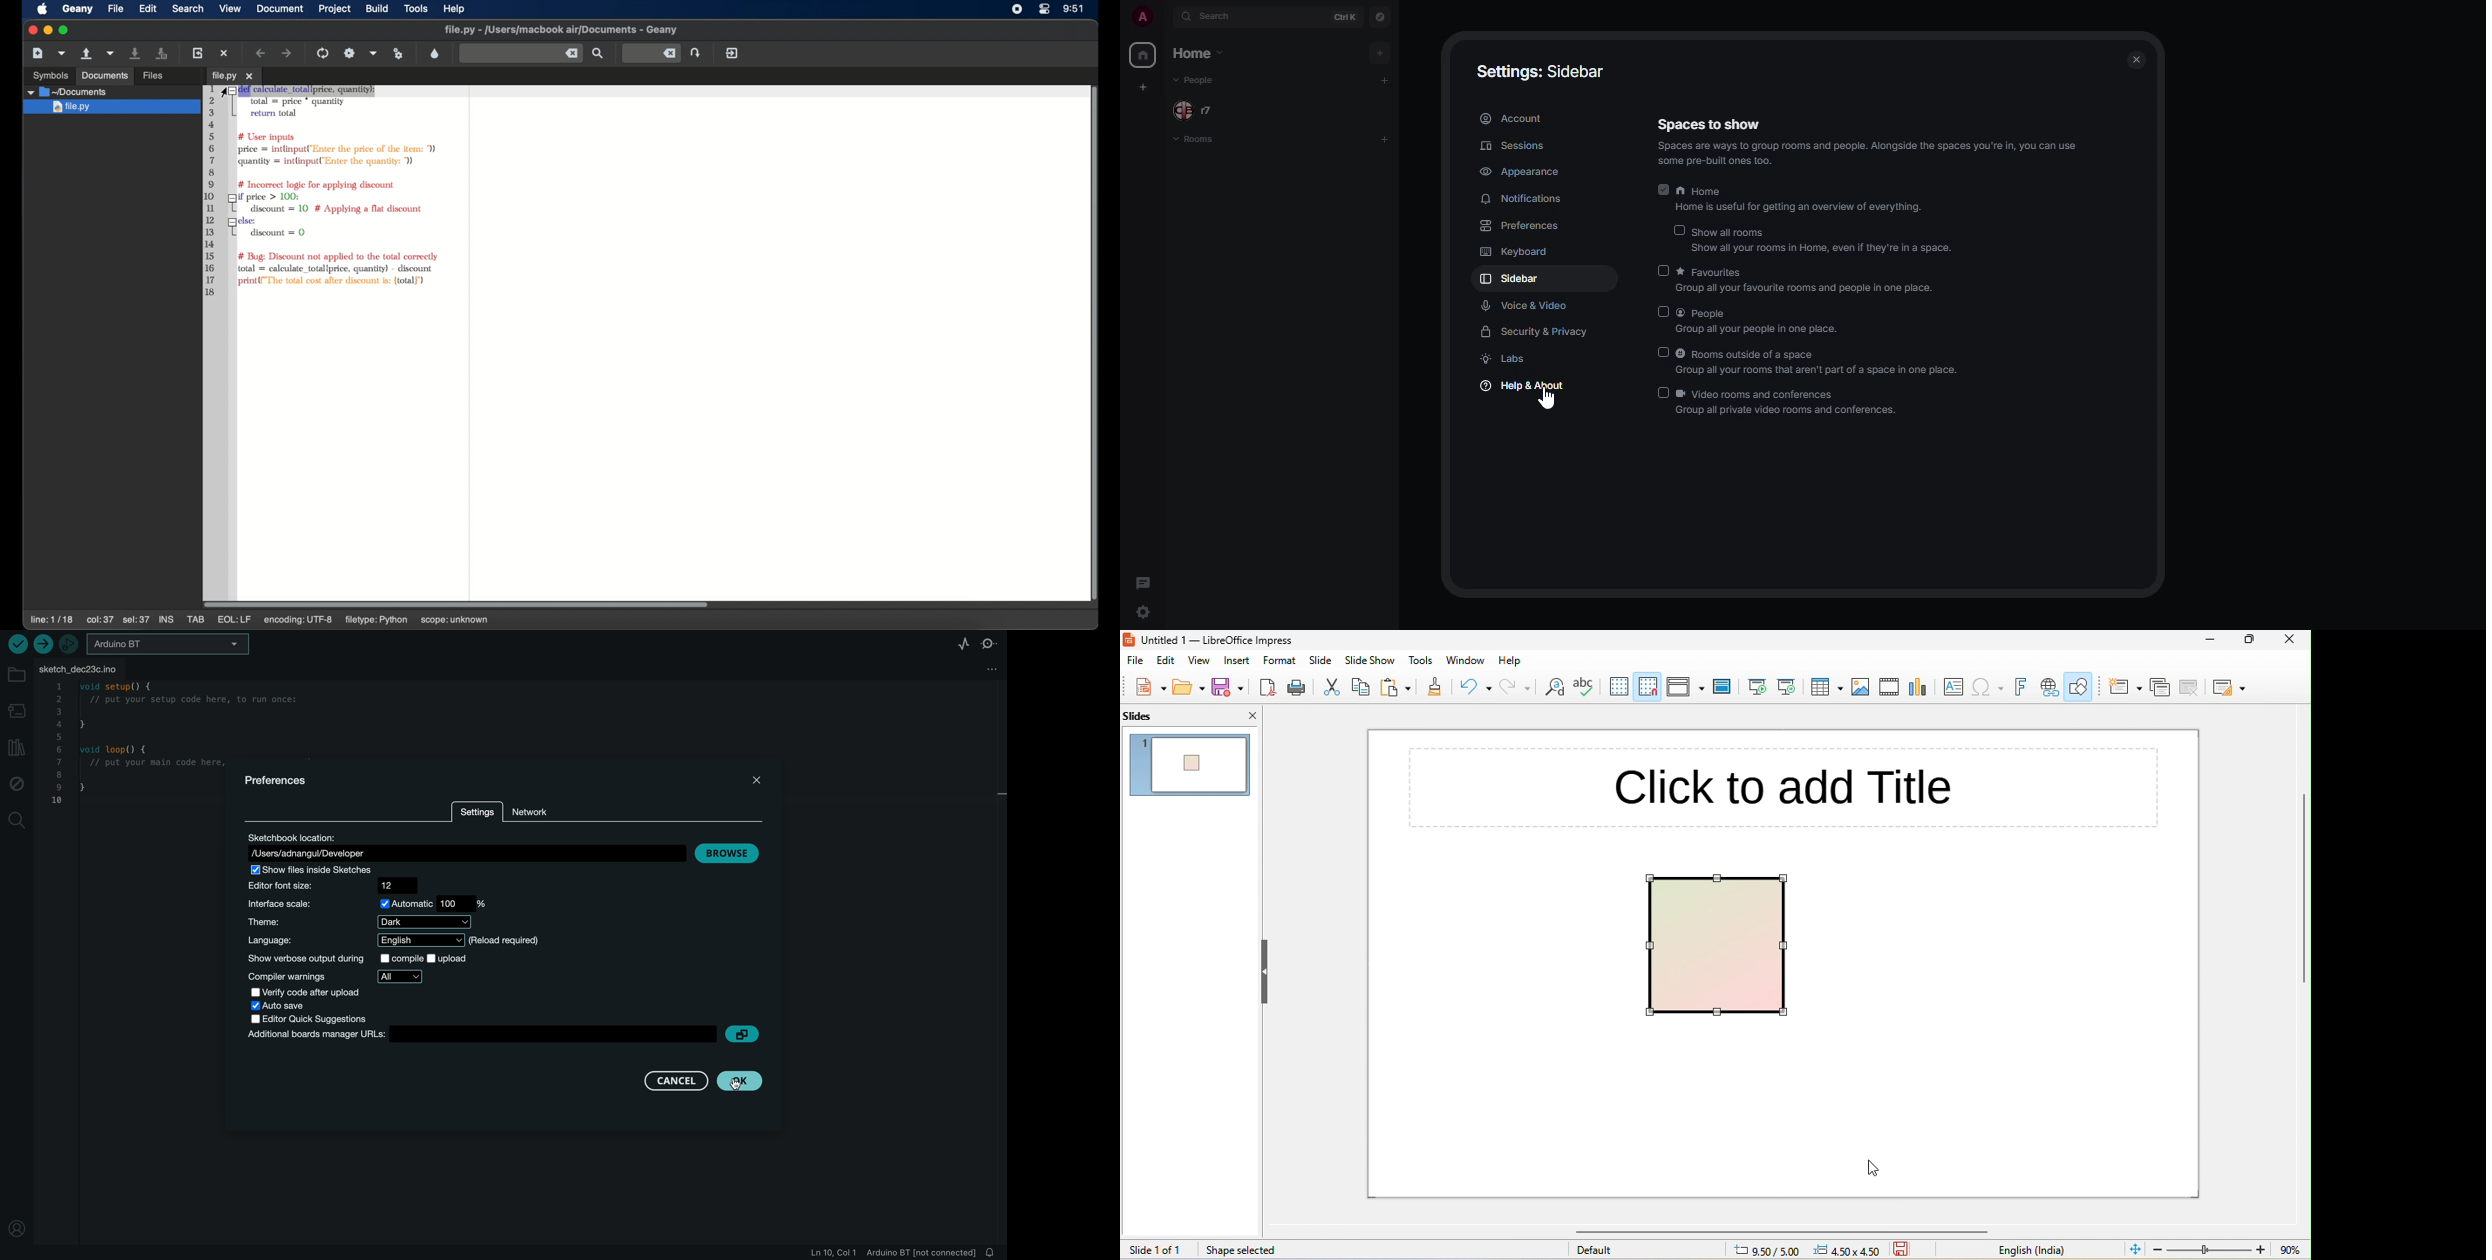  I want to click on export pdf, so click(1267, 687).